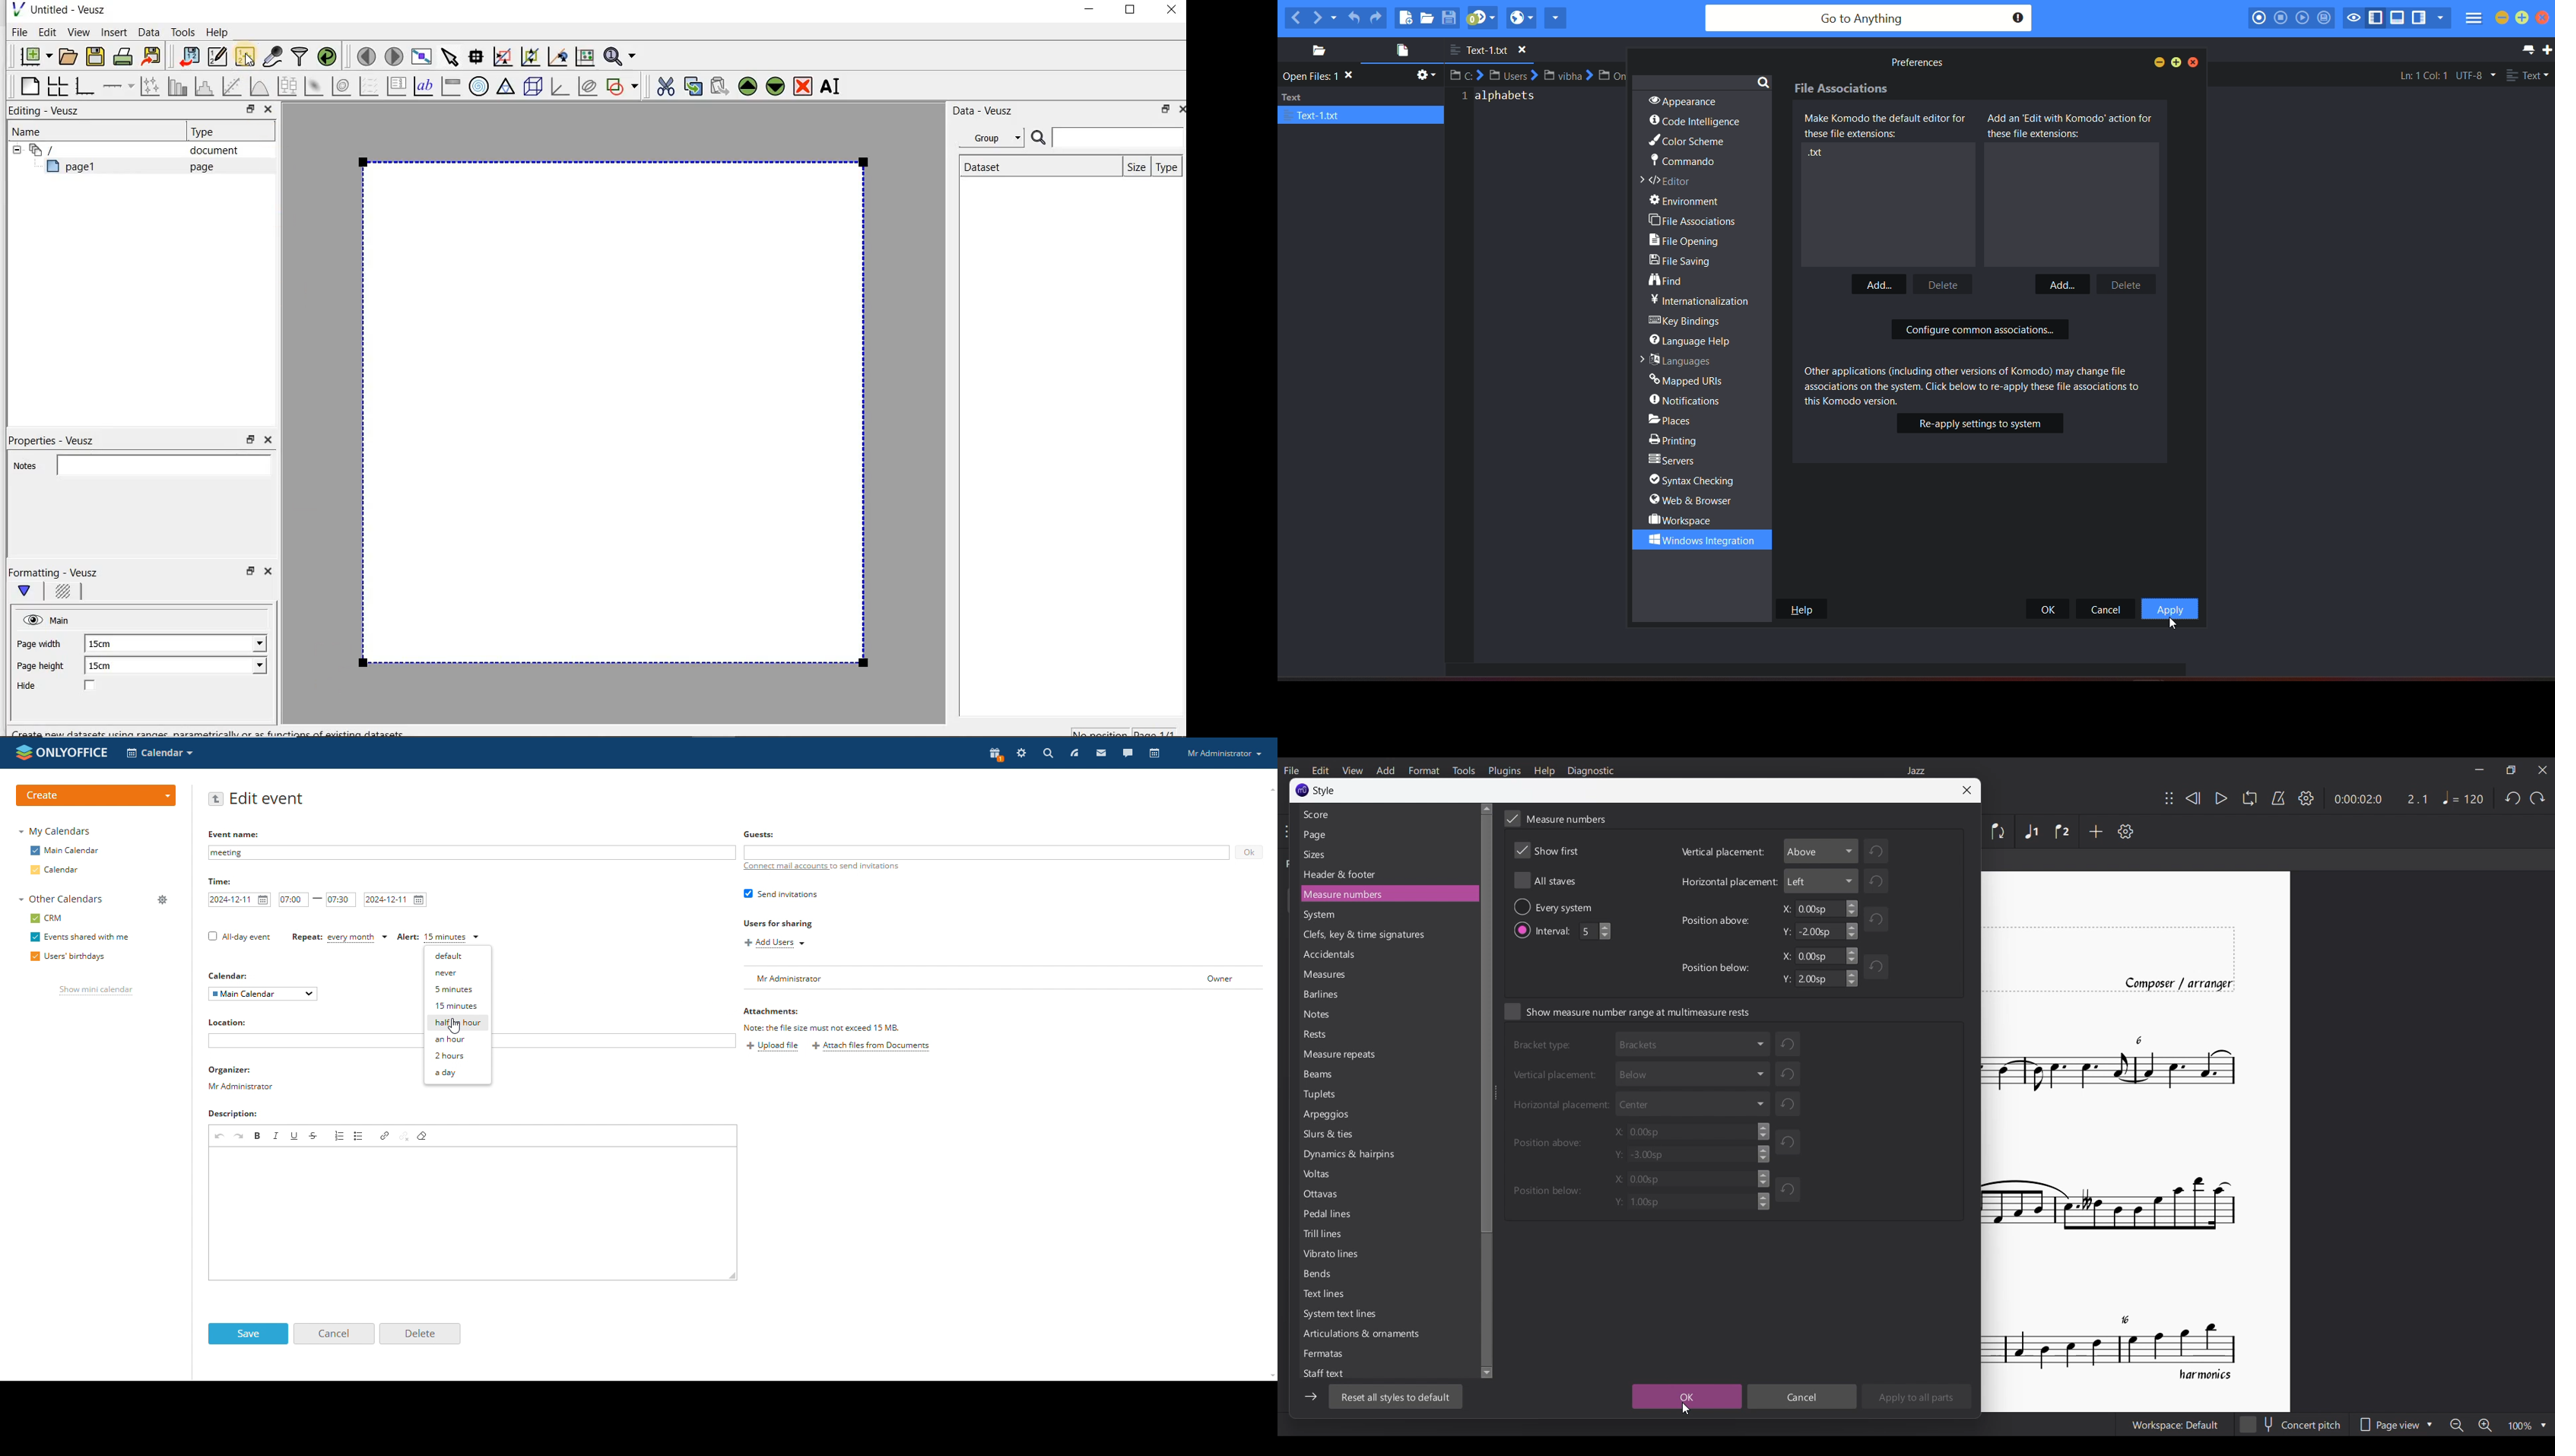 Image resolution: width=2576 pixels, height=1456 pixels. Describe the element at coordinates (1329, 1136) in the screenshot. I see `Slurs` at that location.